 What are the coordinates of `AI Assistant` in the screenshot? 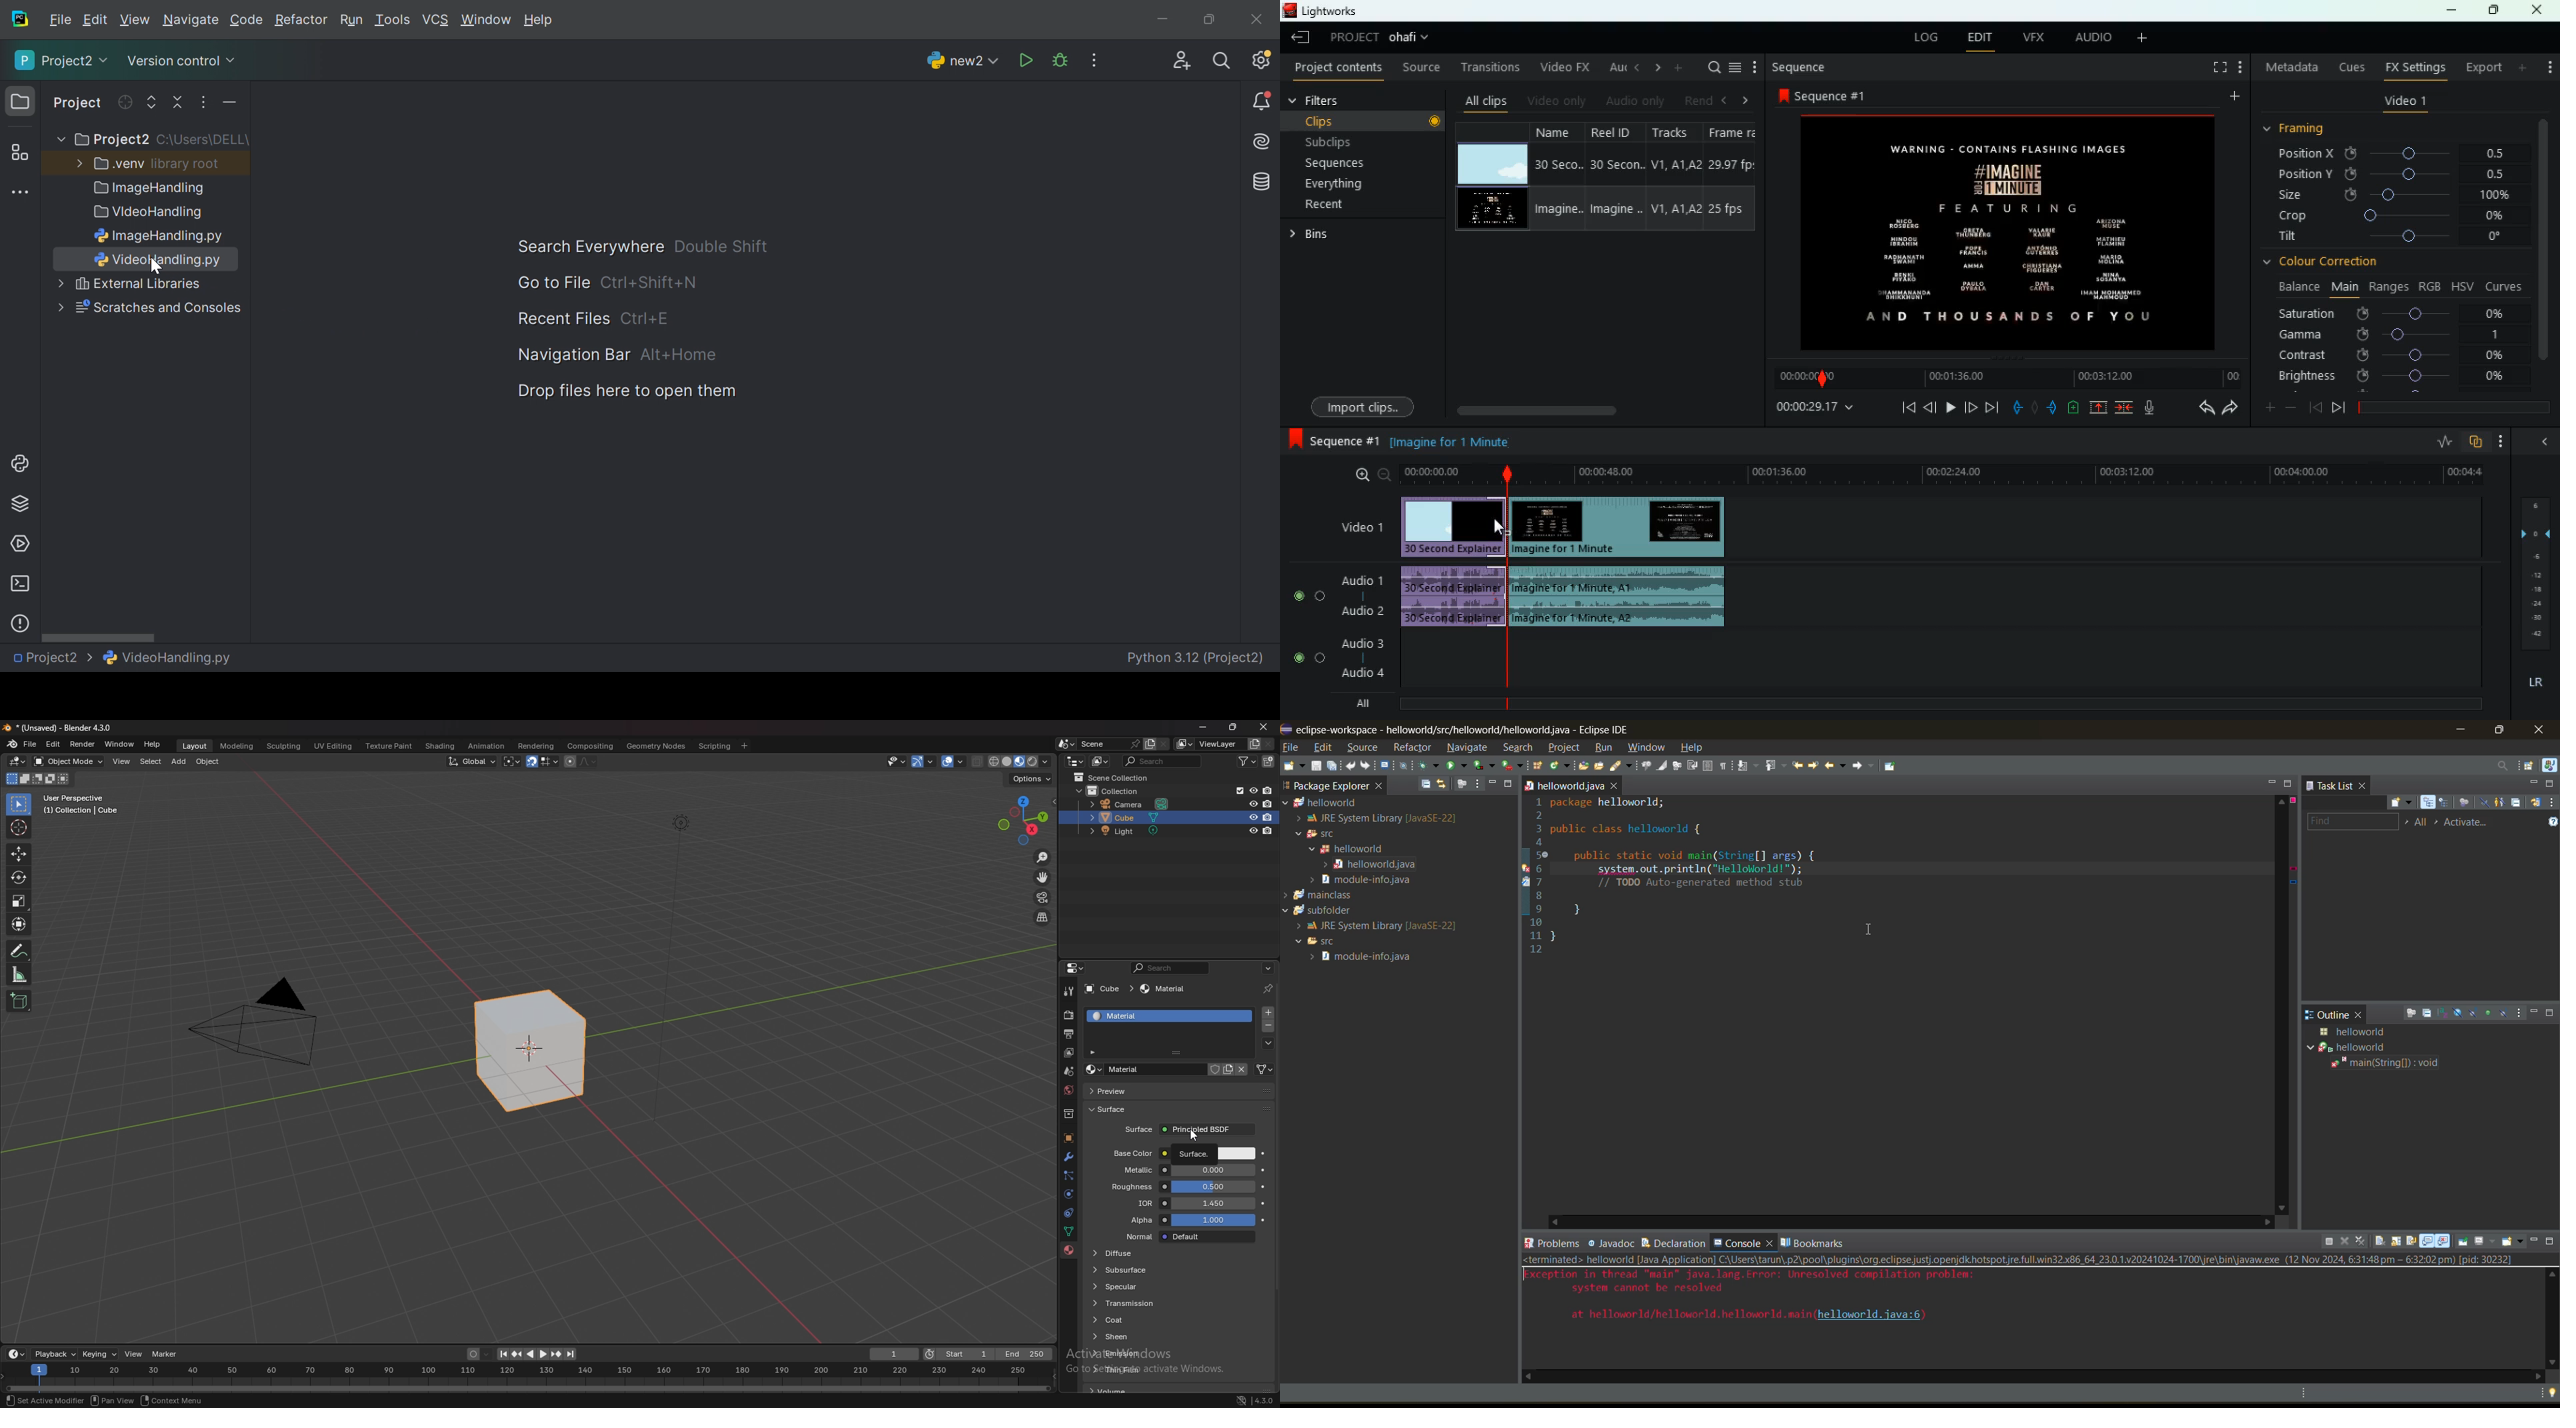 It's located at (1263, 142).